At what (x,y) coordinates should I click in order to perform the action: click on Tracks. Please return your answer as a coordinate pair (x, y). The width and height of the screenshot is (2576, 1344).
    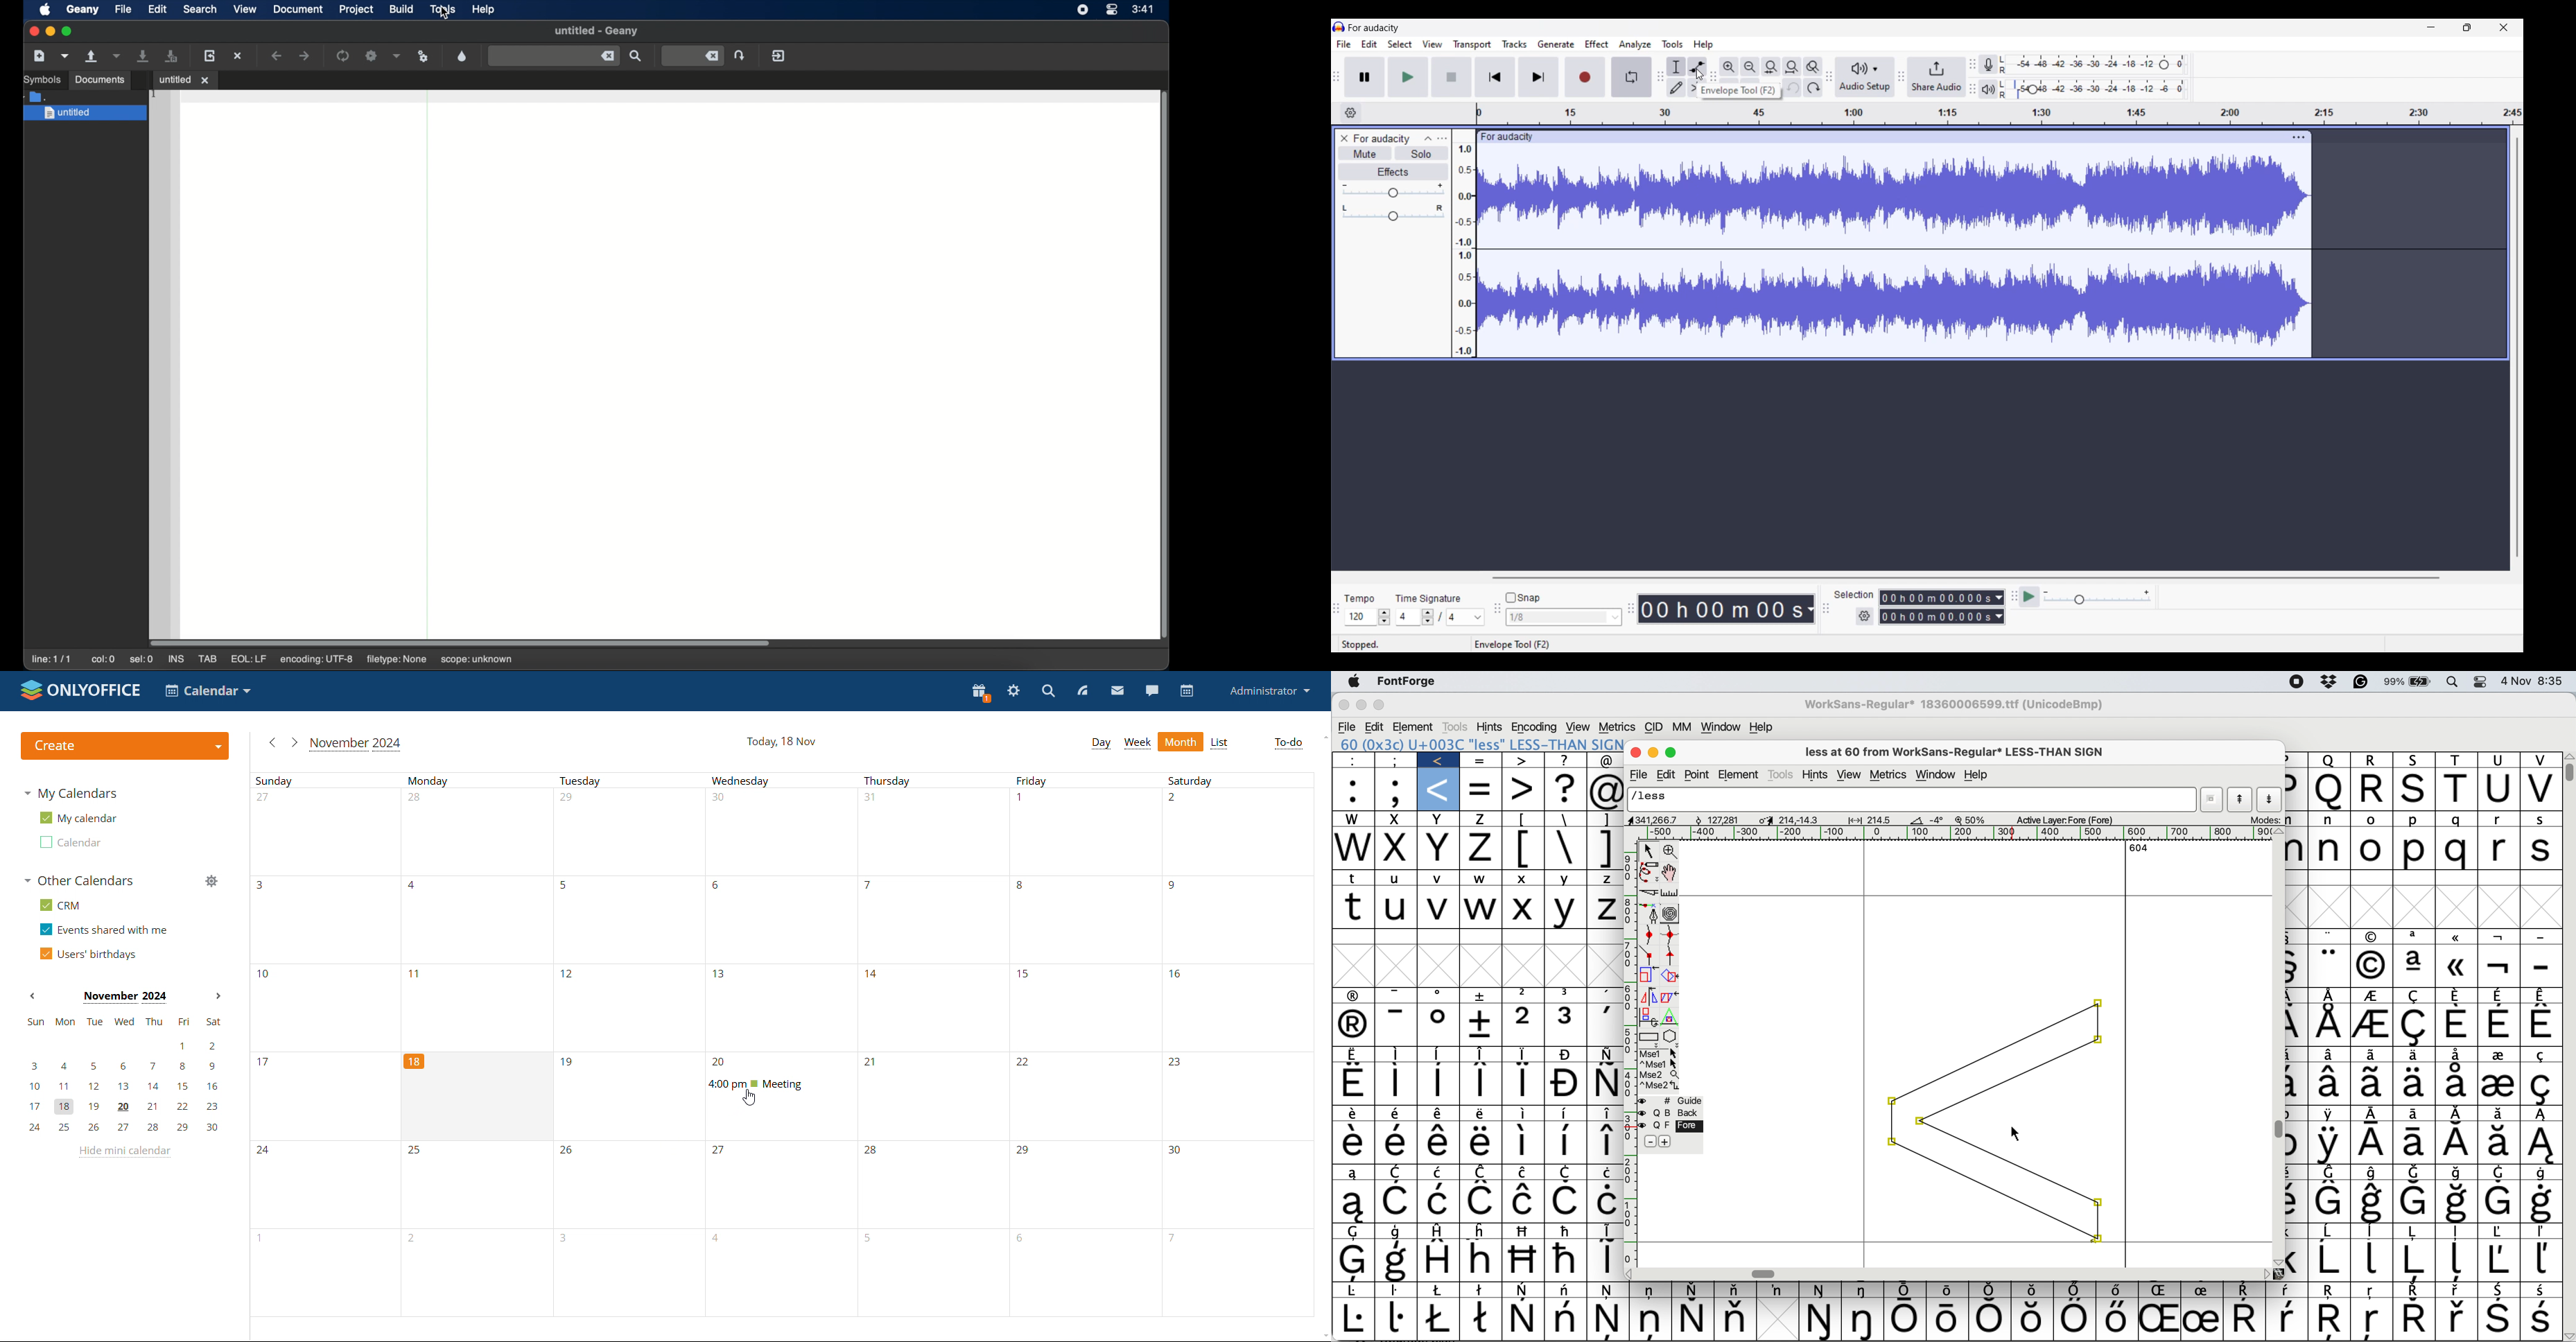
    Looking at the image, I should click on (1514, 44).